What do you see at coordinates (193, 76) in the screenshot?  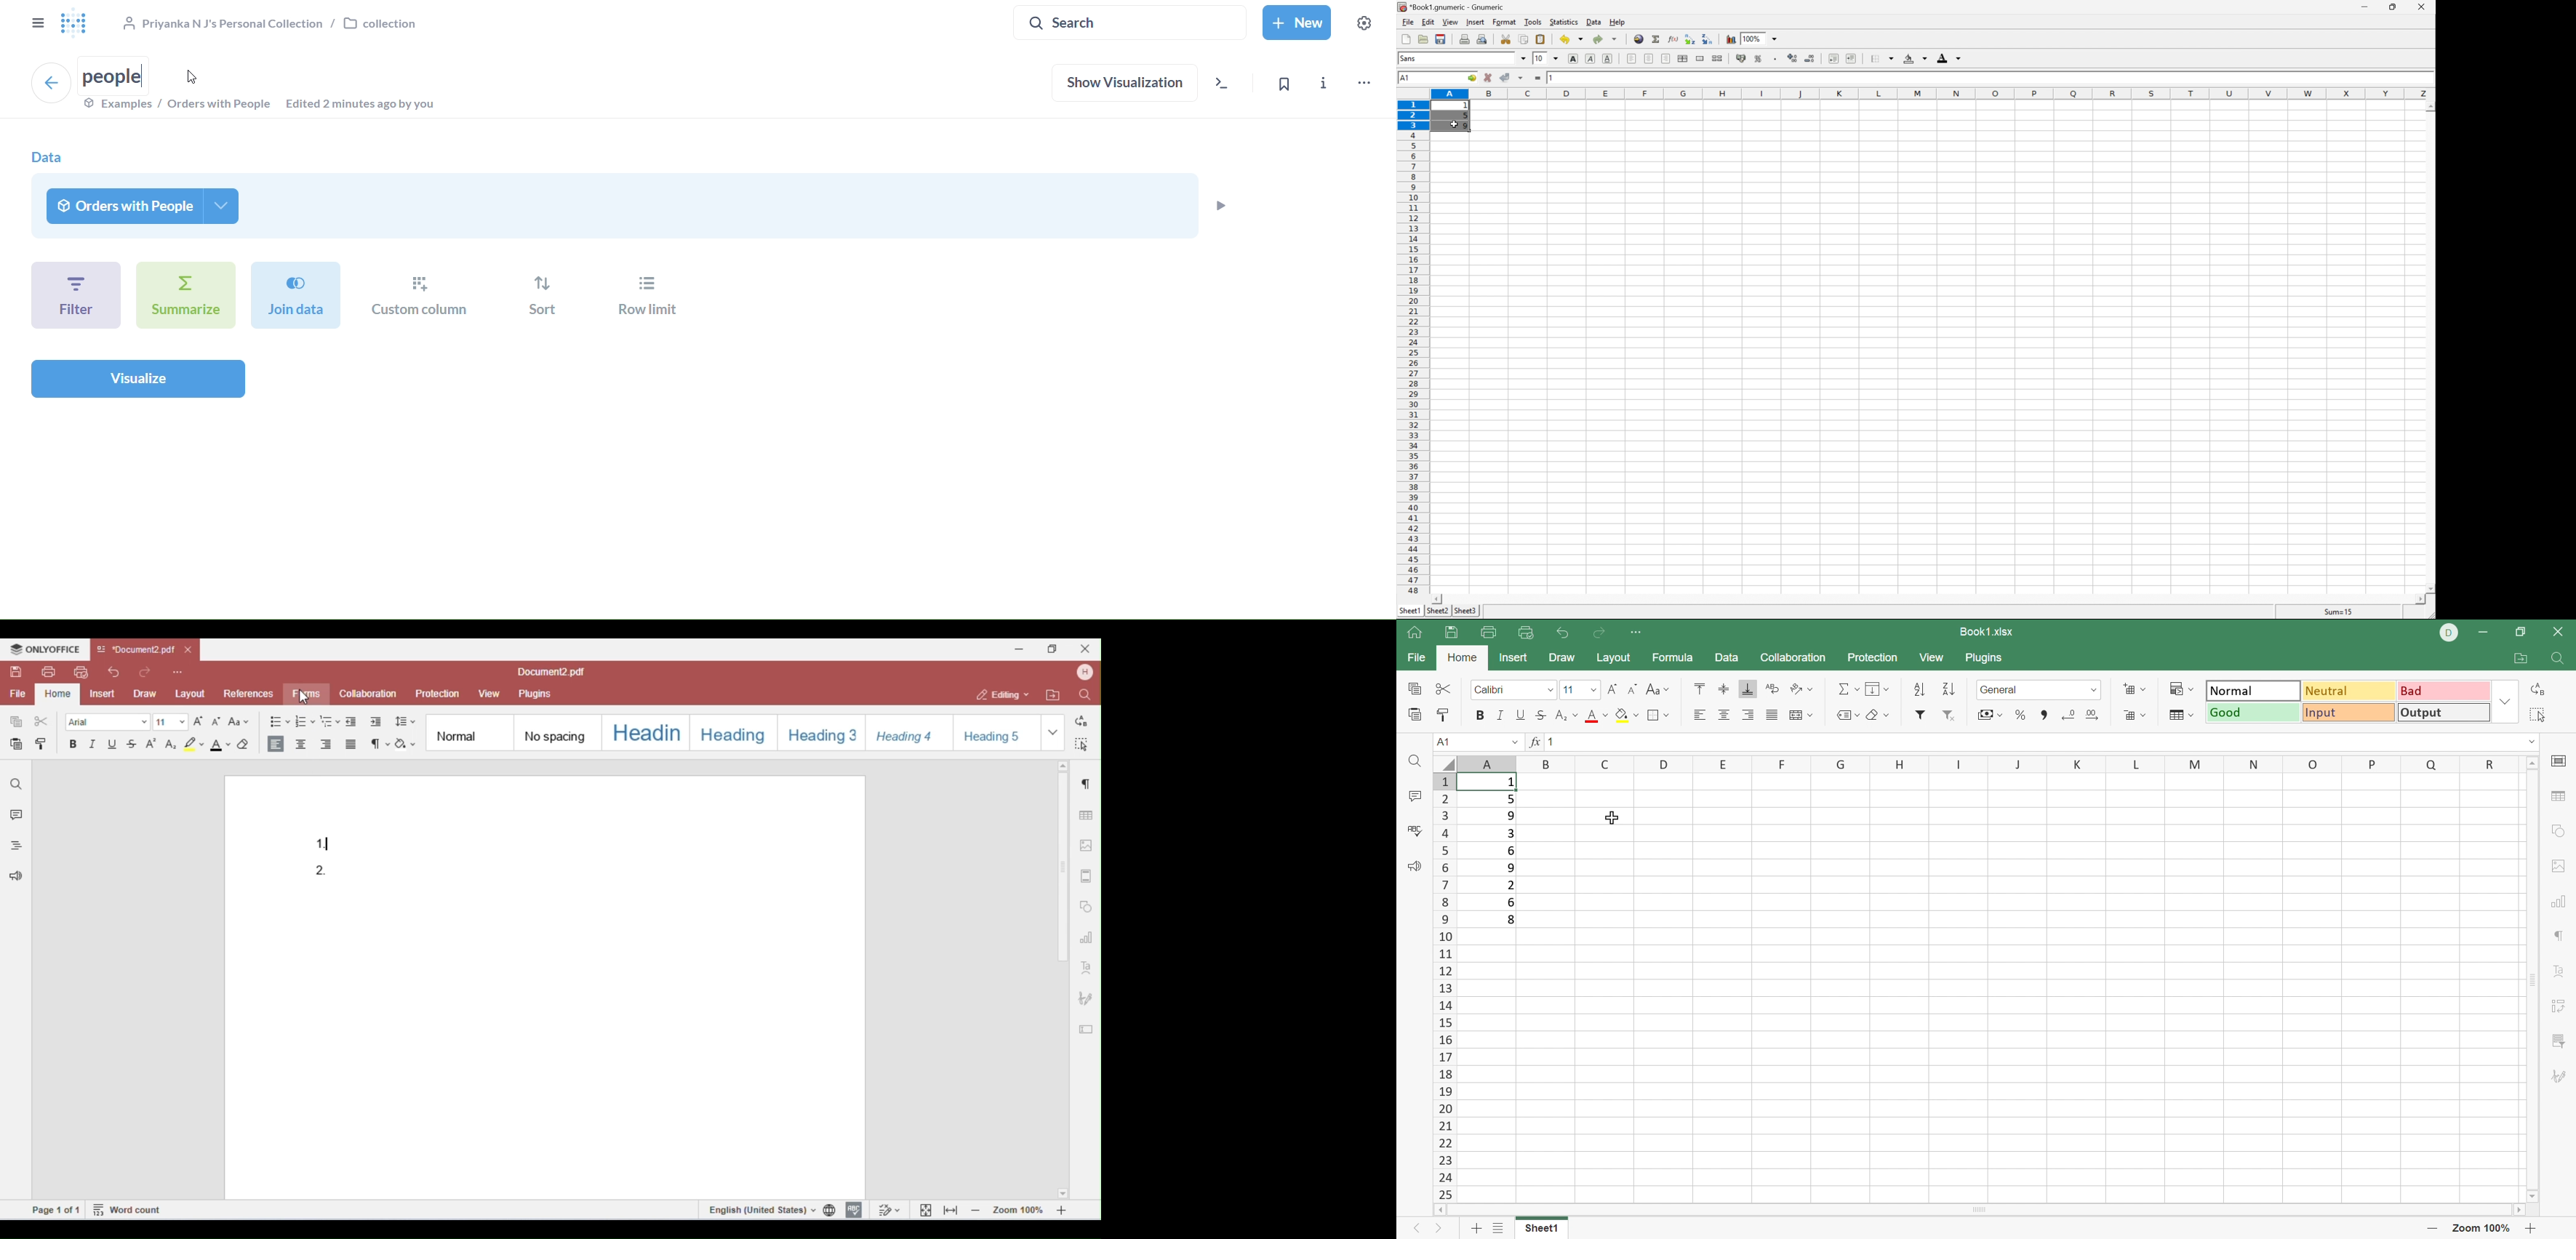 I see `Cursor` at bounding box center [193, 76].